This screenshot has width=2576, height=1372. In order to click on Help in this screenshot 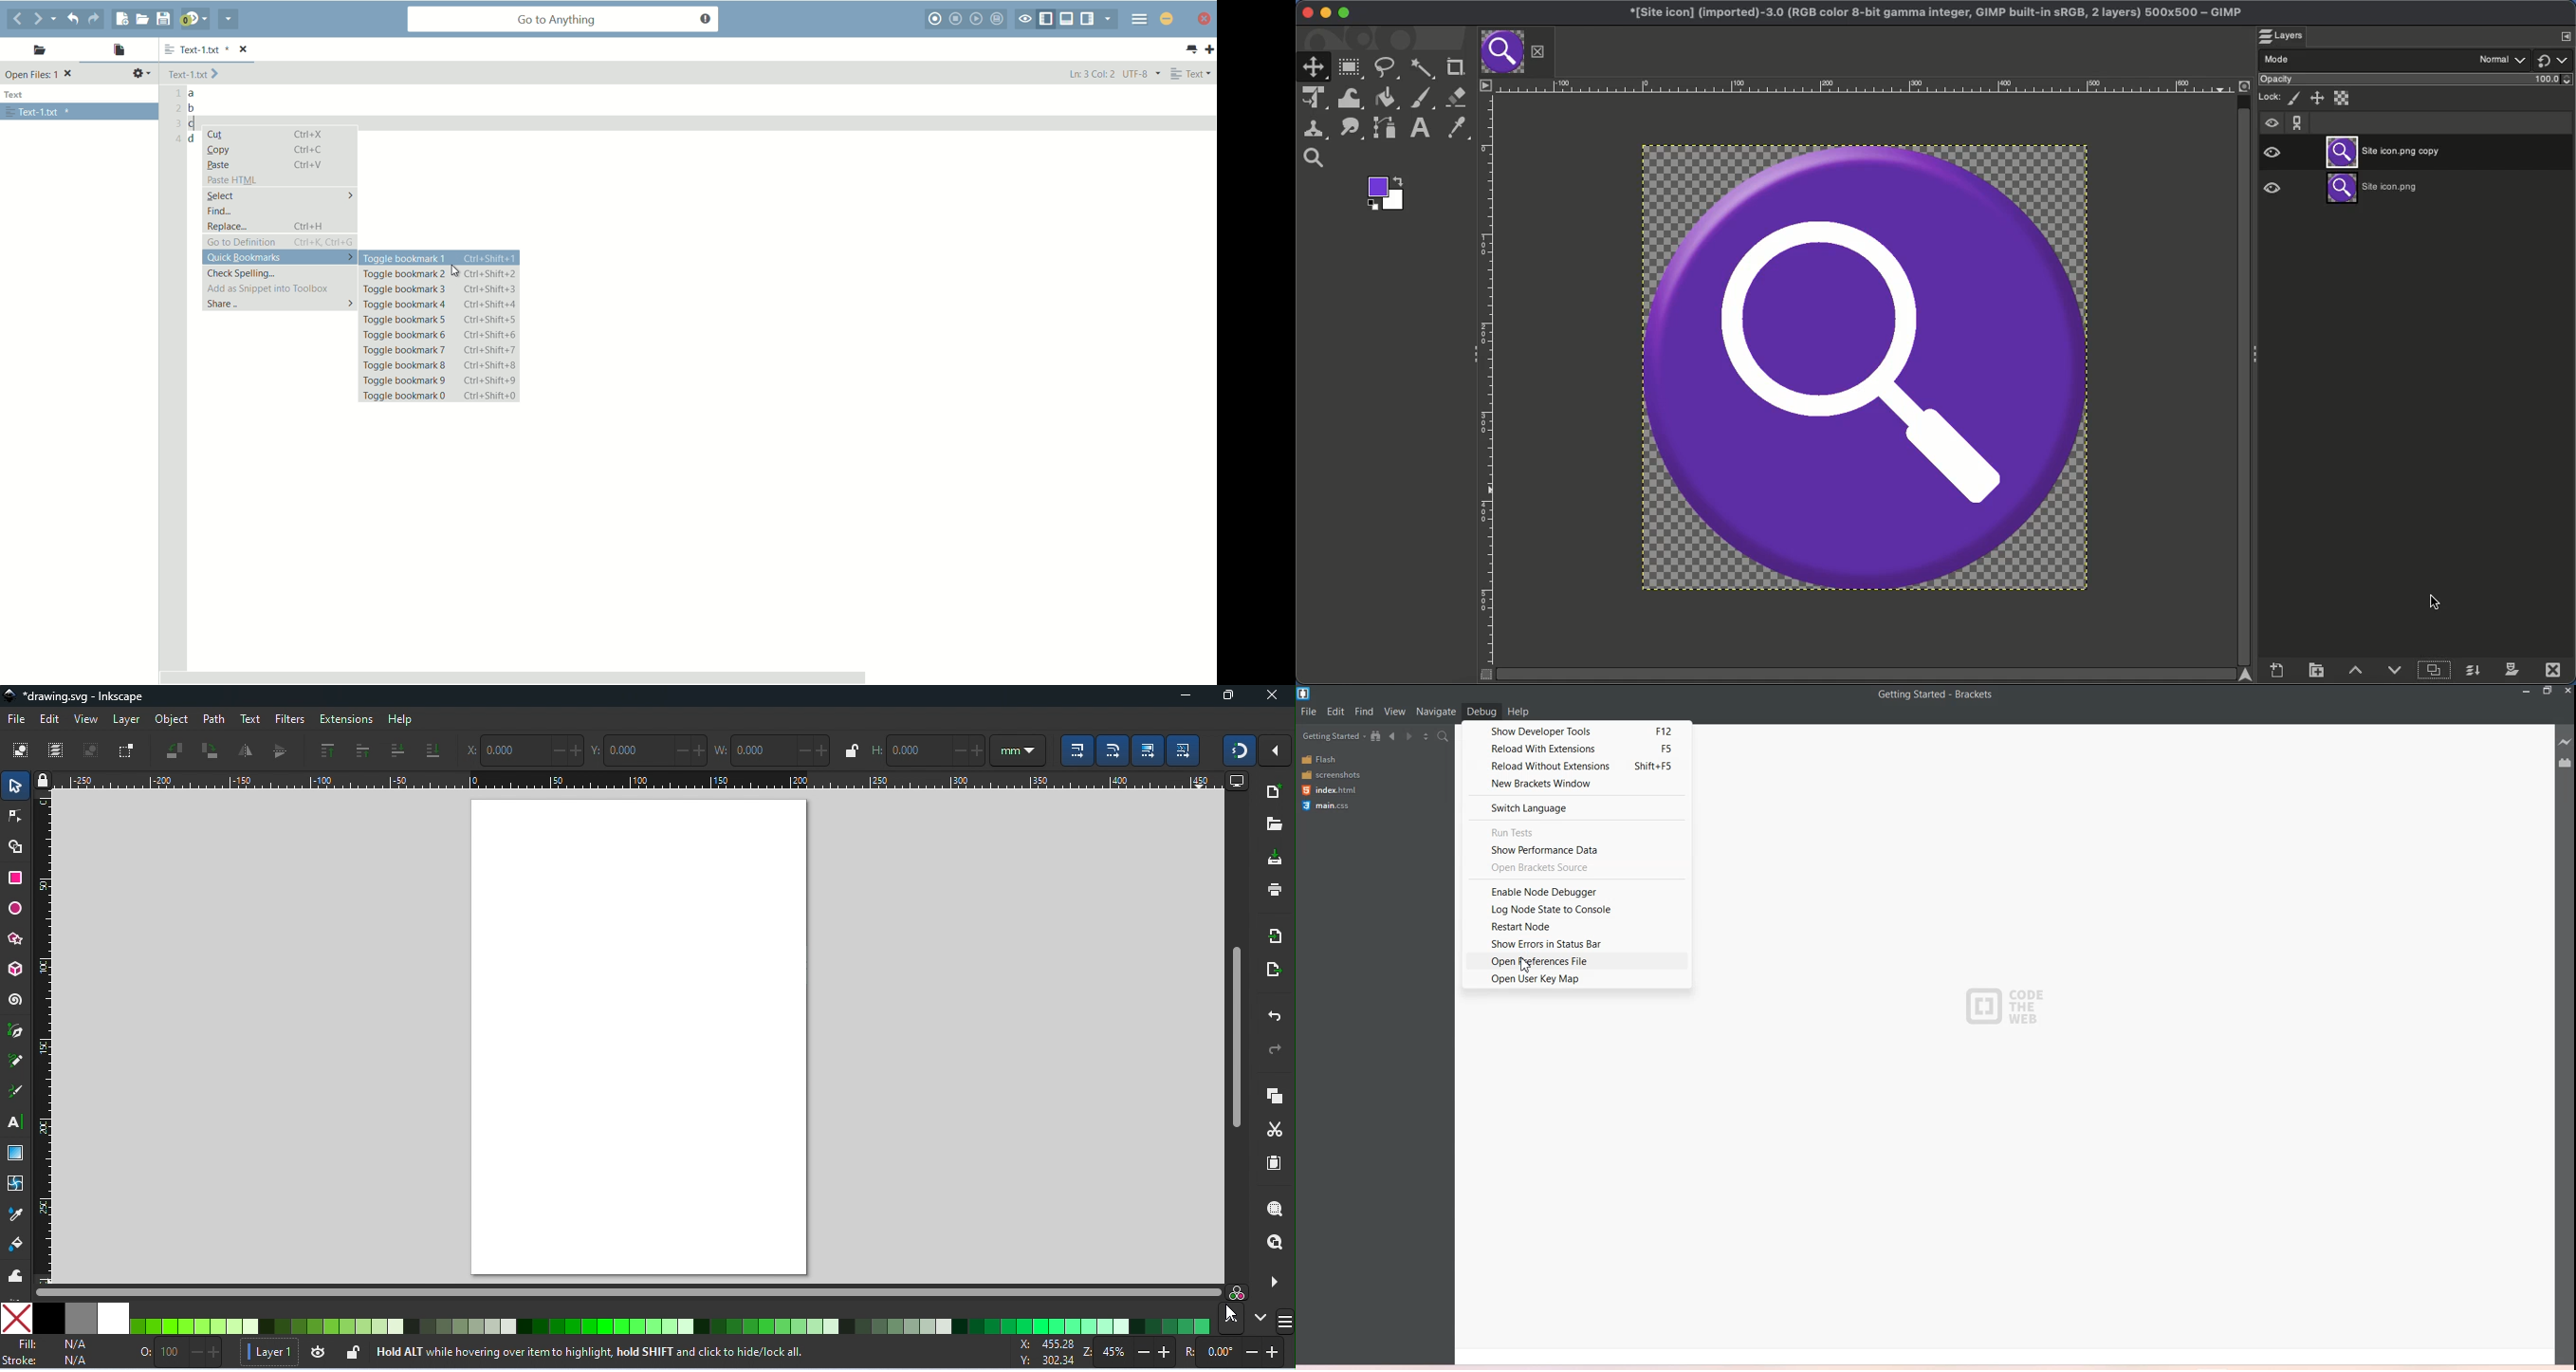, I will do `click(1518, 712)`.